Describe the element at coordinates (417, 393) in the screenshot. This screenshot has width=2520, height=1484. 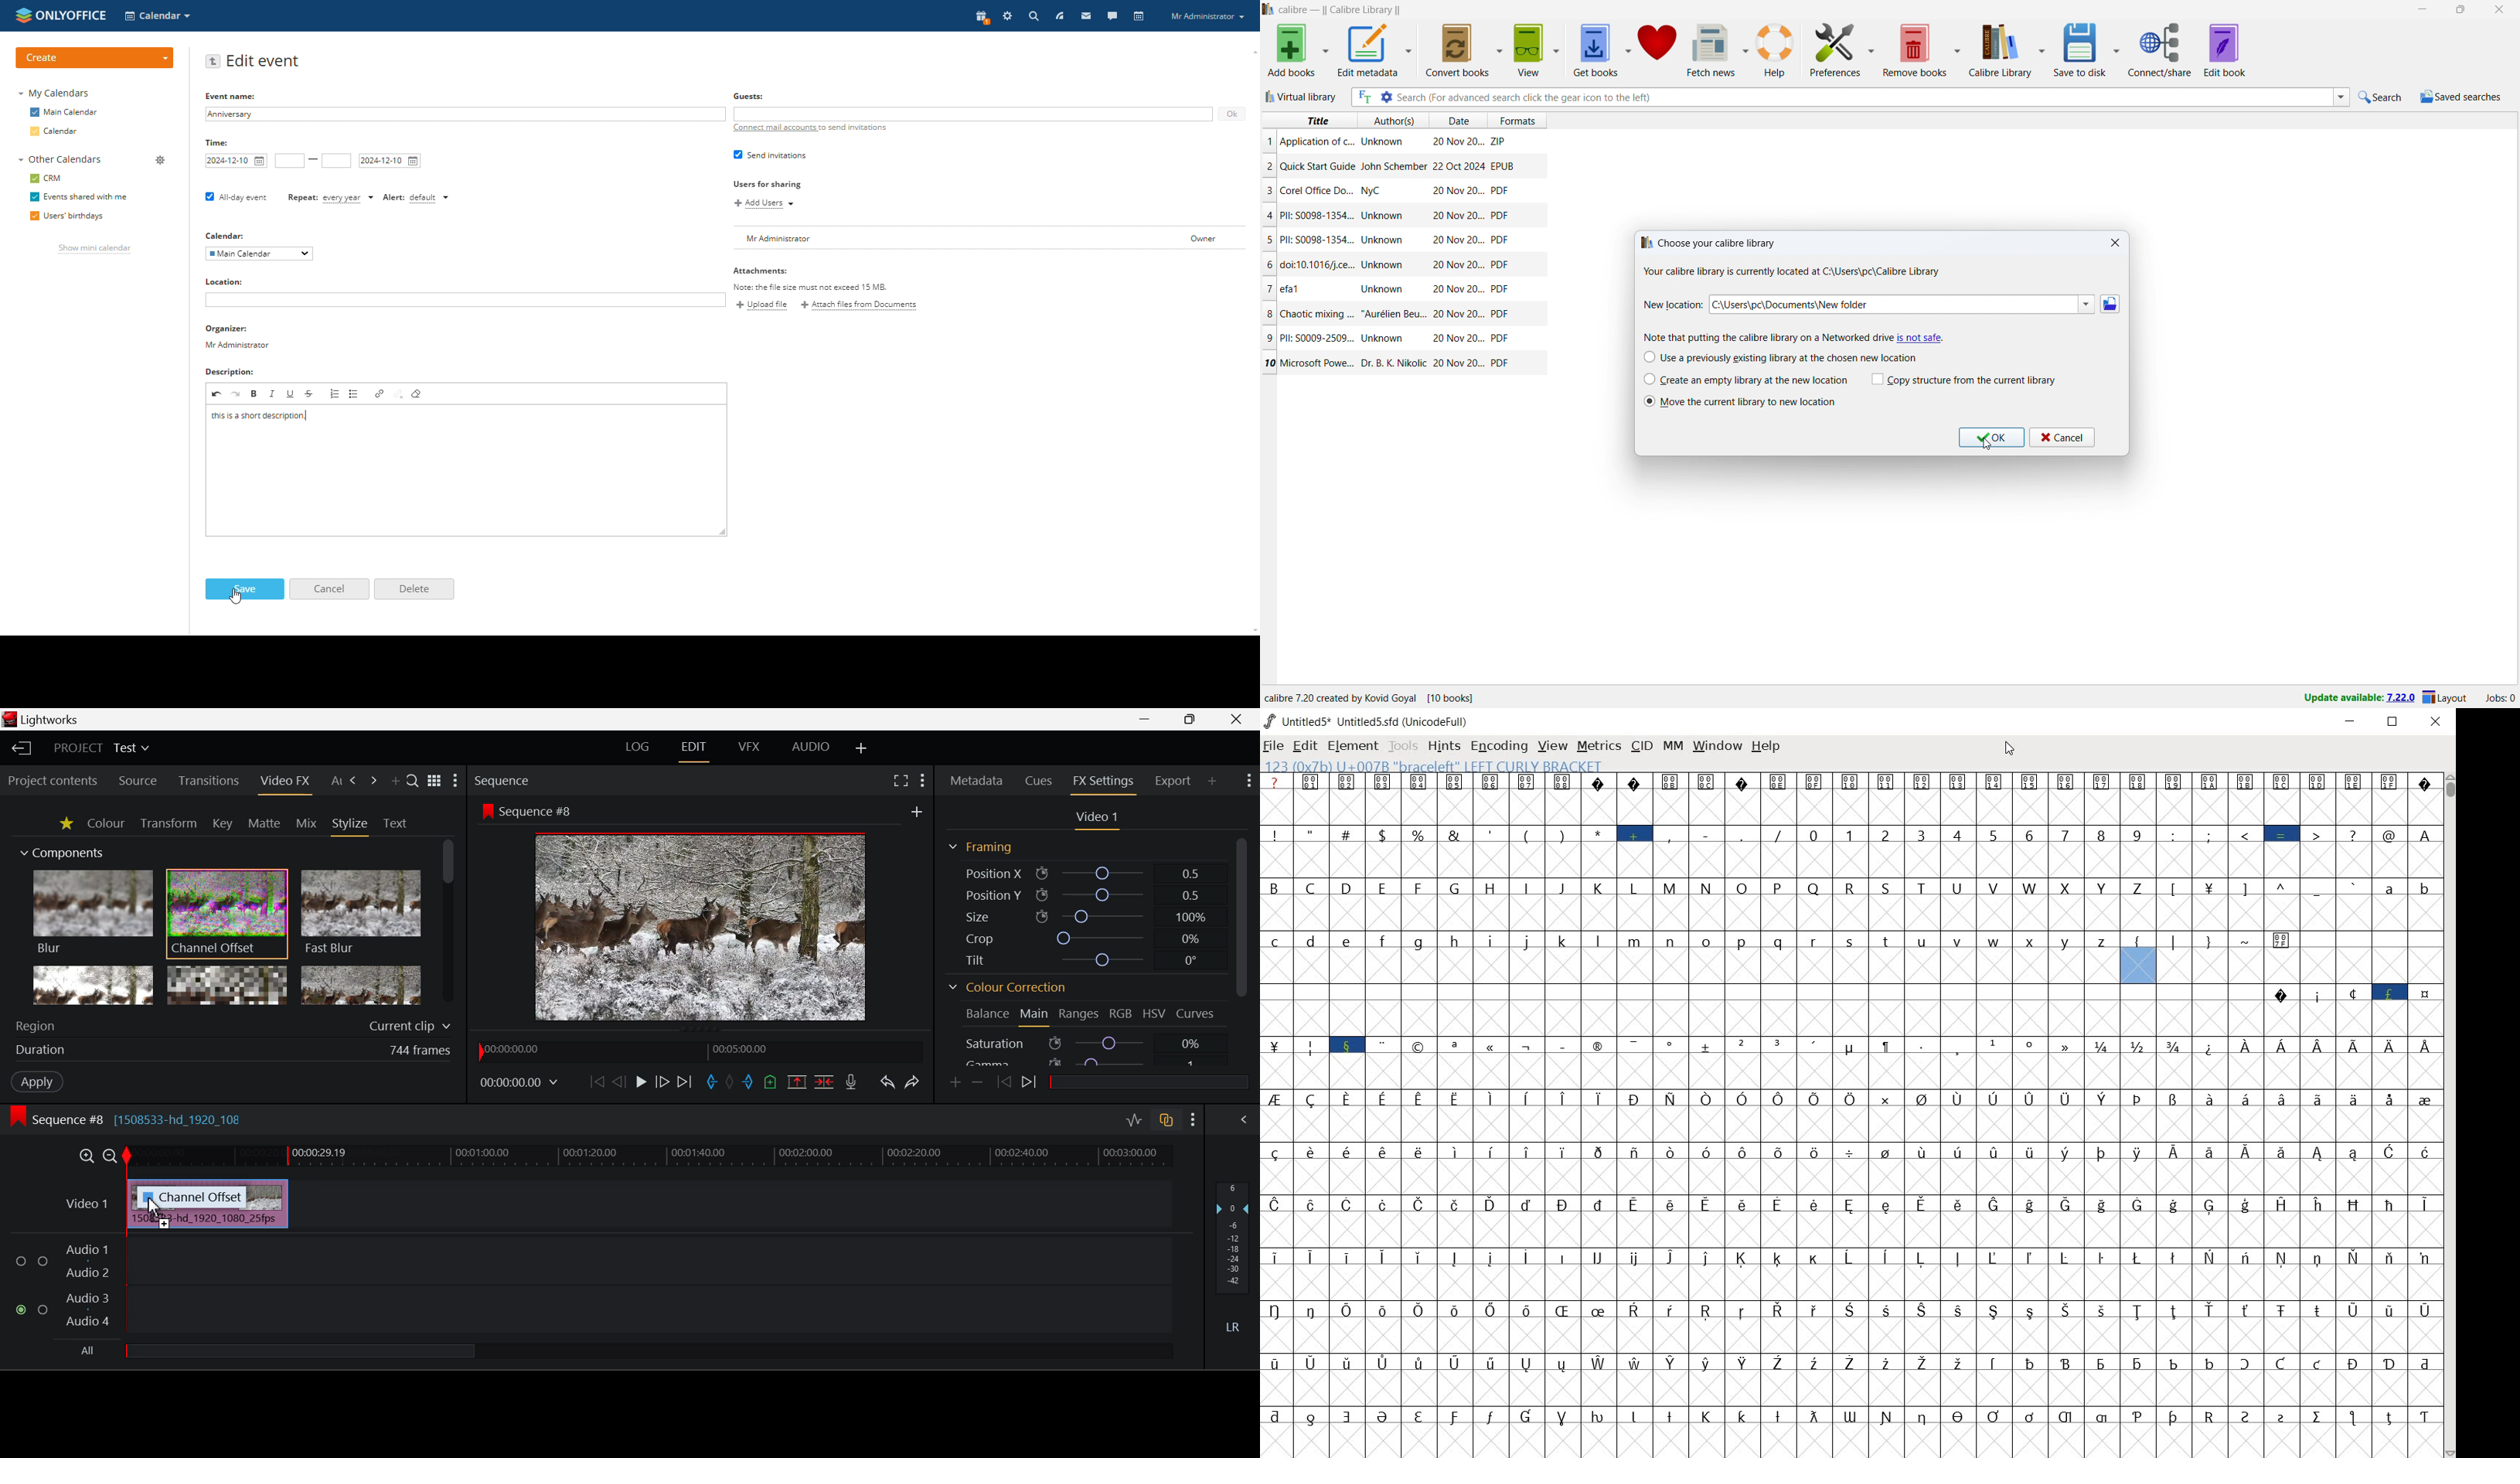
I see `remove format` at that location.